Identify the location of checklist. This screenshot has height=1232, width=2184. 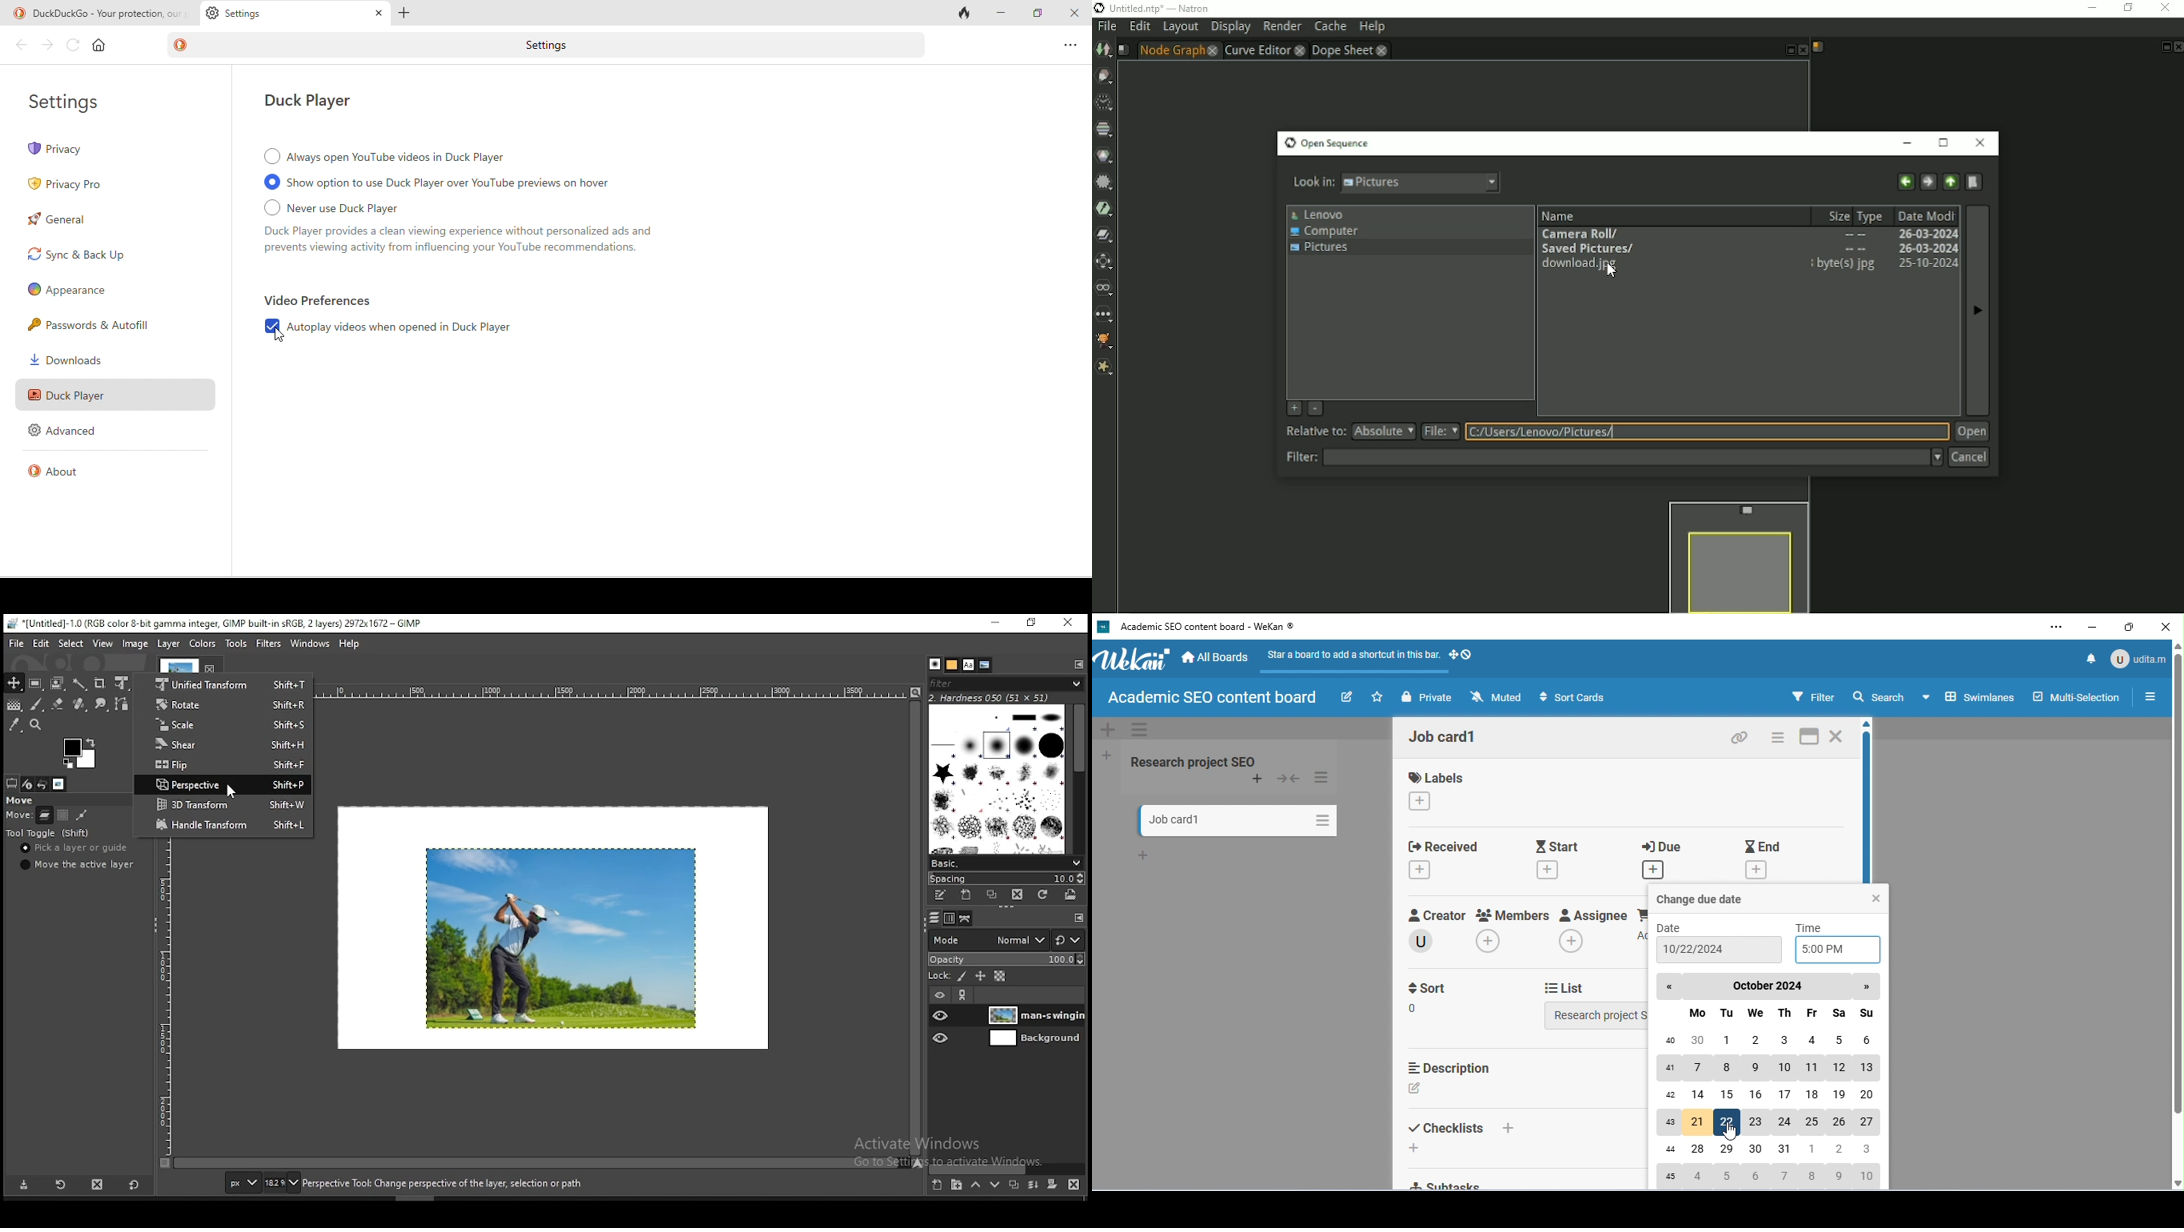
(1445, 1128).